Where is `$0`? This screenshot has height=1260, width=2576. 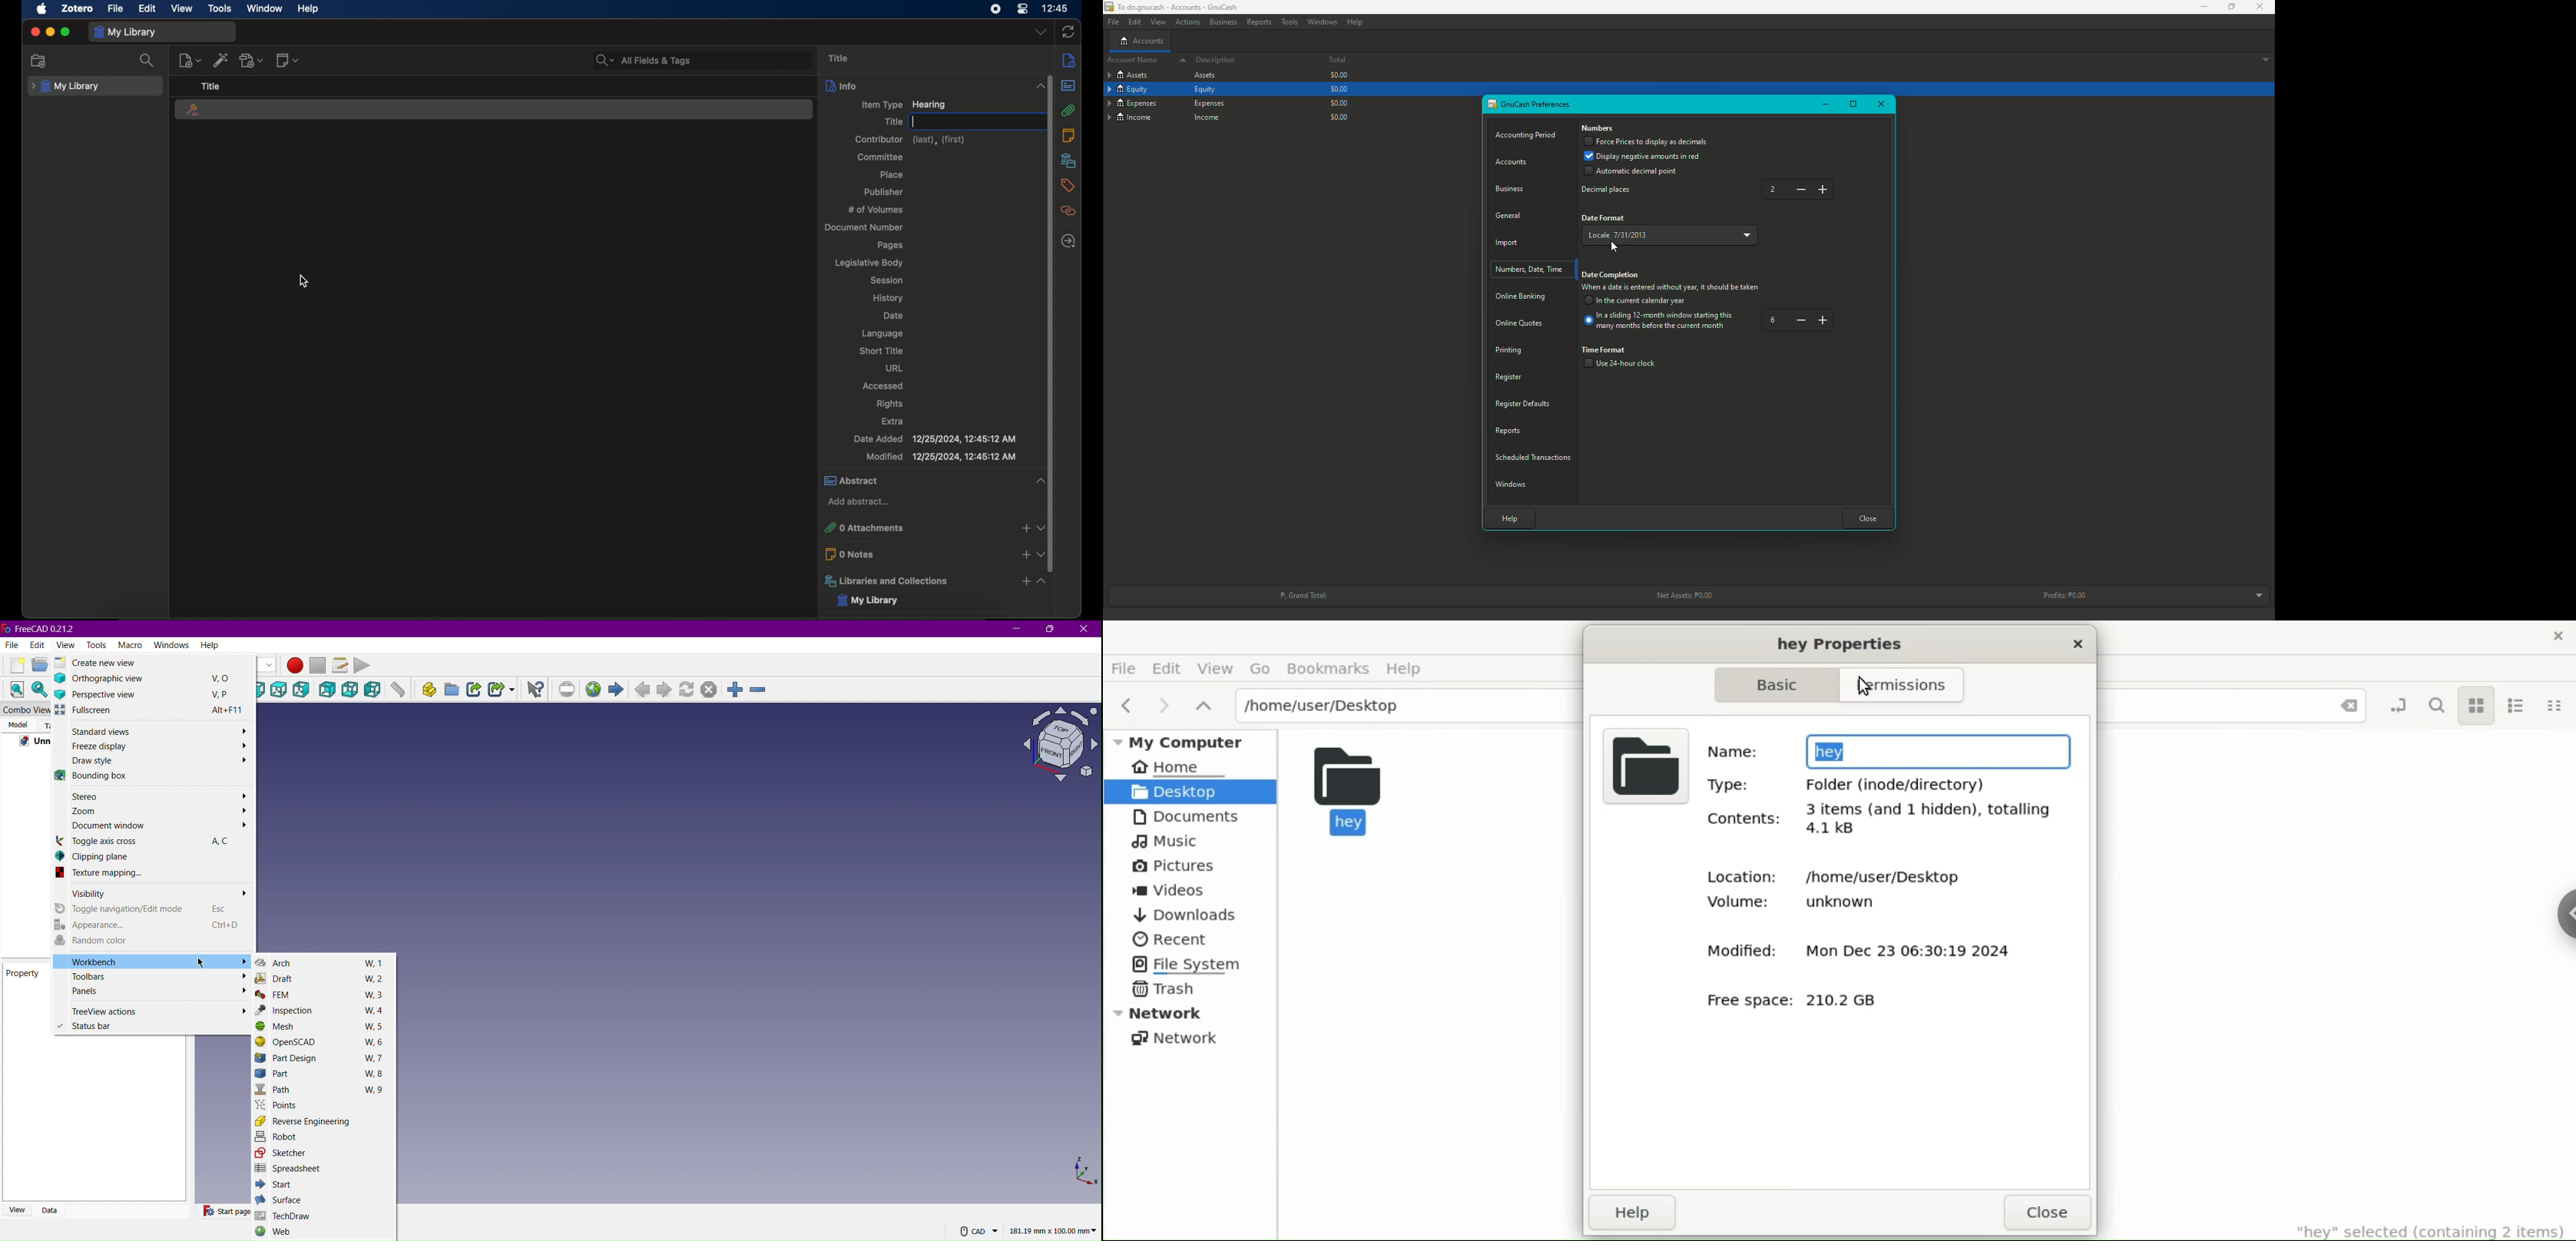 $0 is located at coordinates (1338, 102).